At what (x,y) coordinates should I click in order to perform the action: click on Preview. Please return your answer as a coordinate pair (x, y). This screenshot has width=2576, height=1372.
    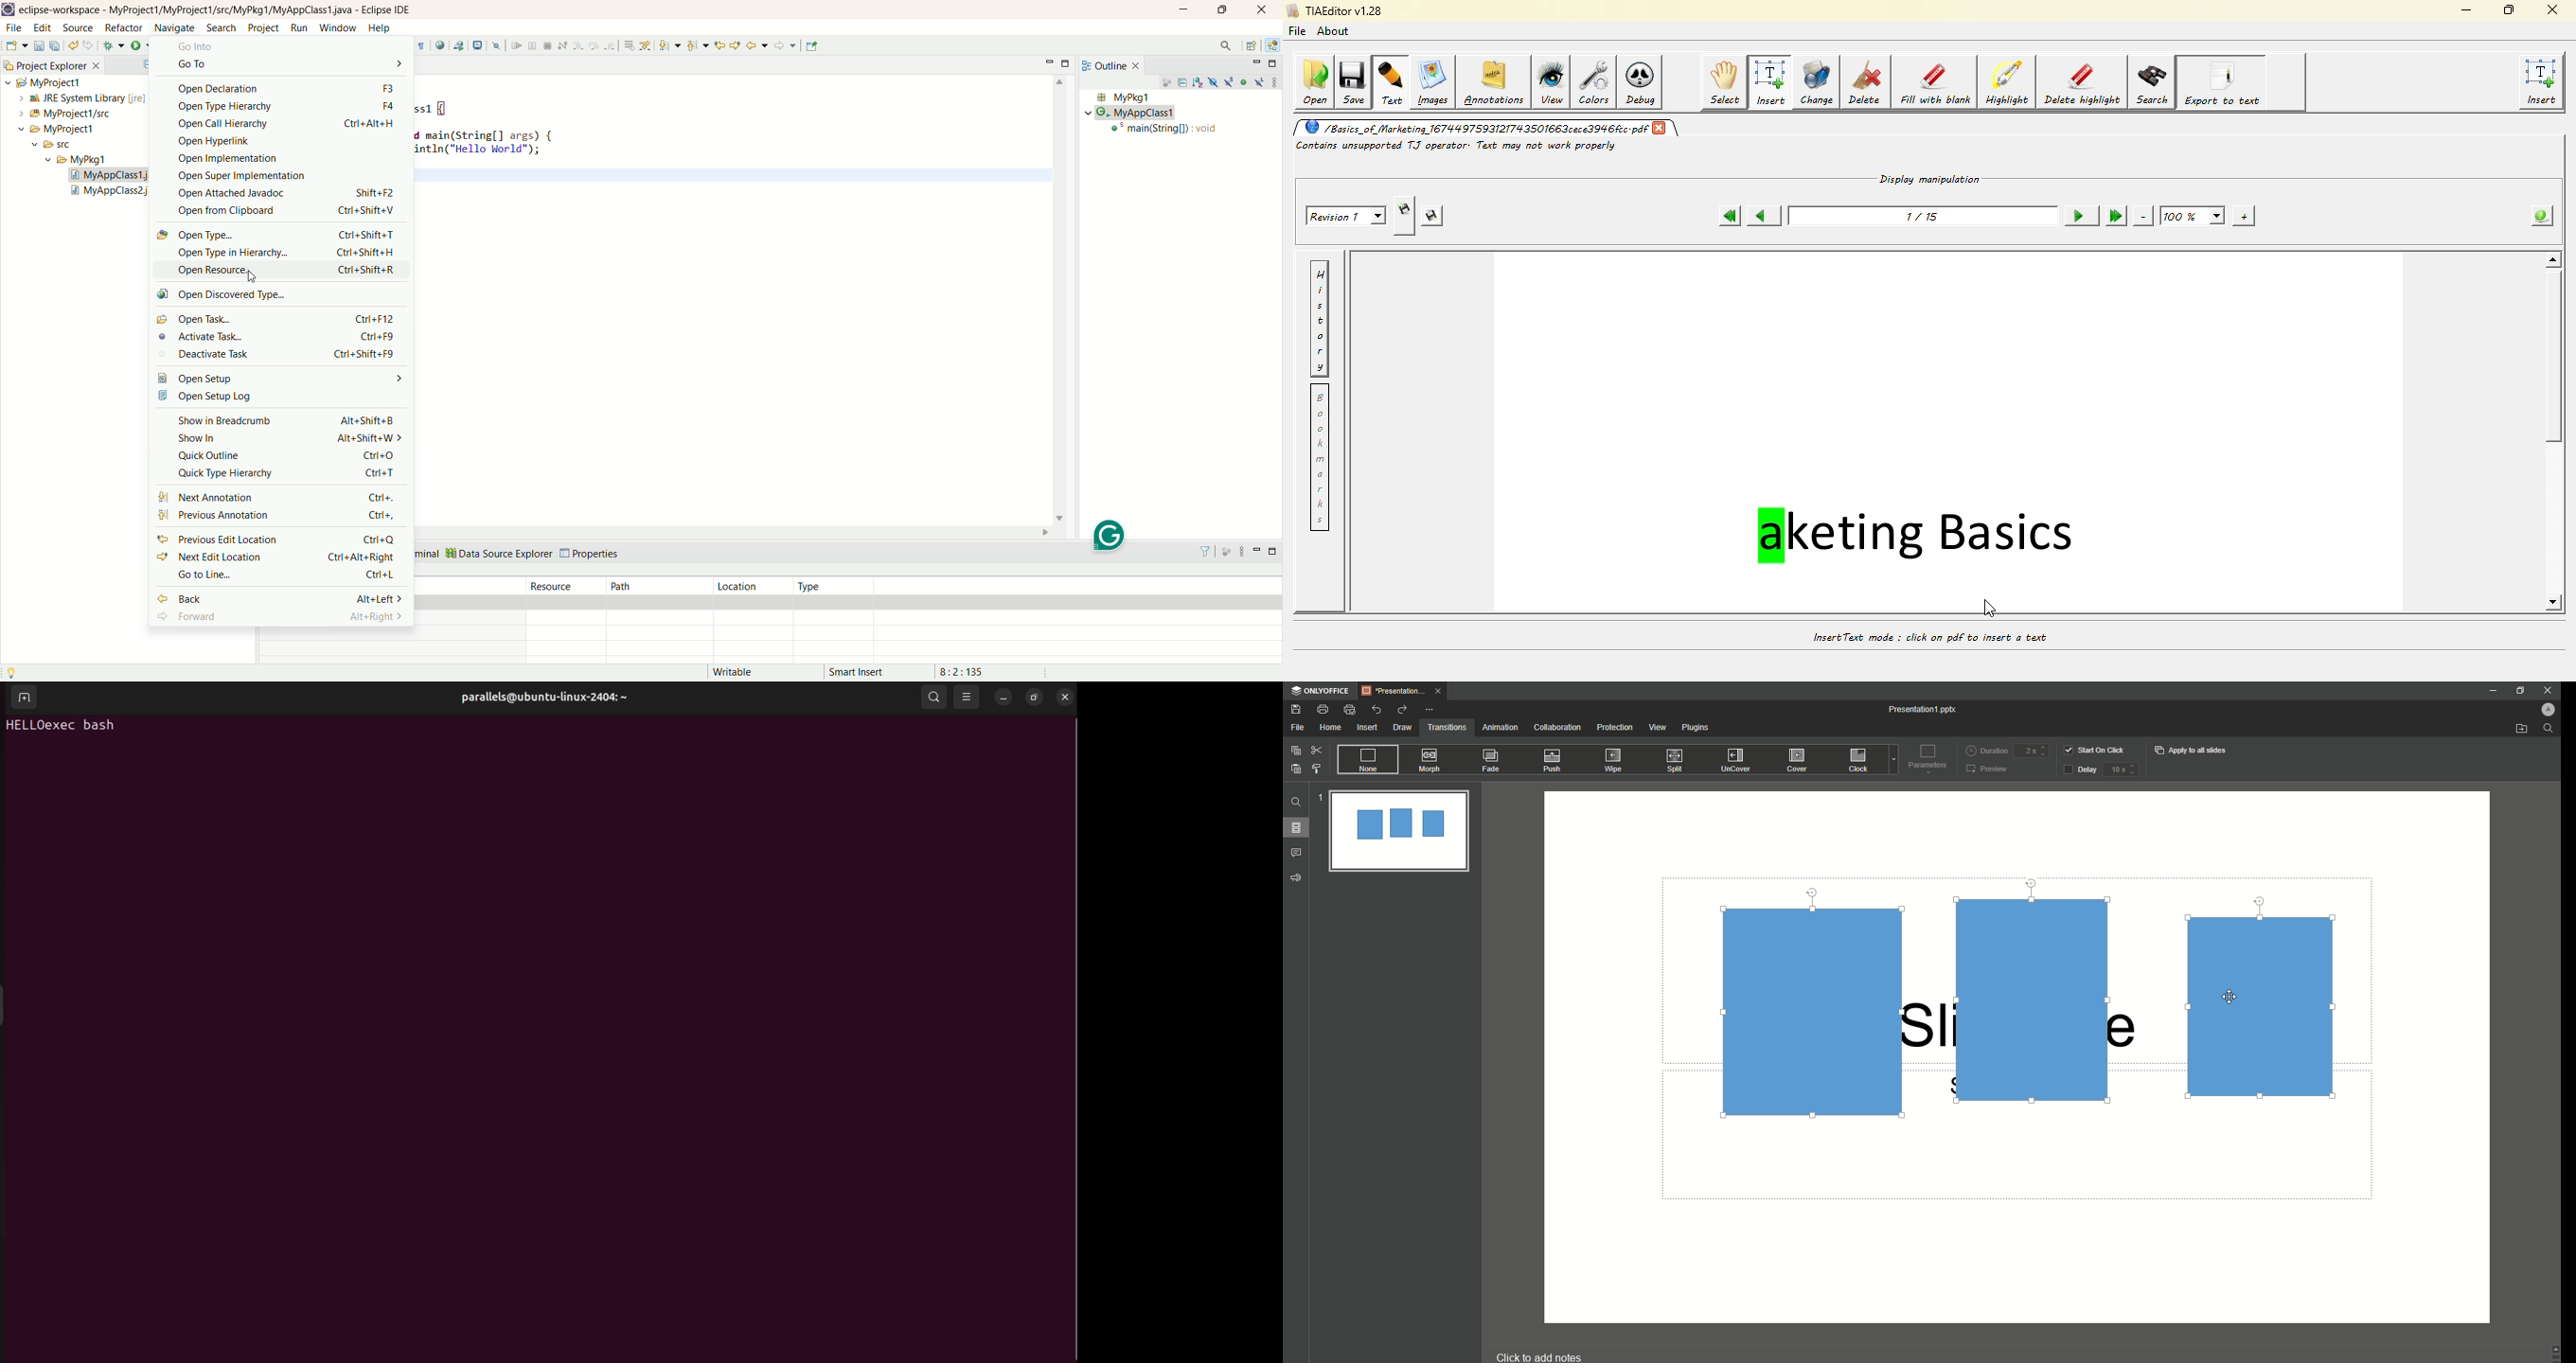
    Looking at the image, I should click on (1988, 770).